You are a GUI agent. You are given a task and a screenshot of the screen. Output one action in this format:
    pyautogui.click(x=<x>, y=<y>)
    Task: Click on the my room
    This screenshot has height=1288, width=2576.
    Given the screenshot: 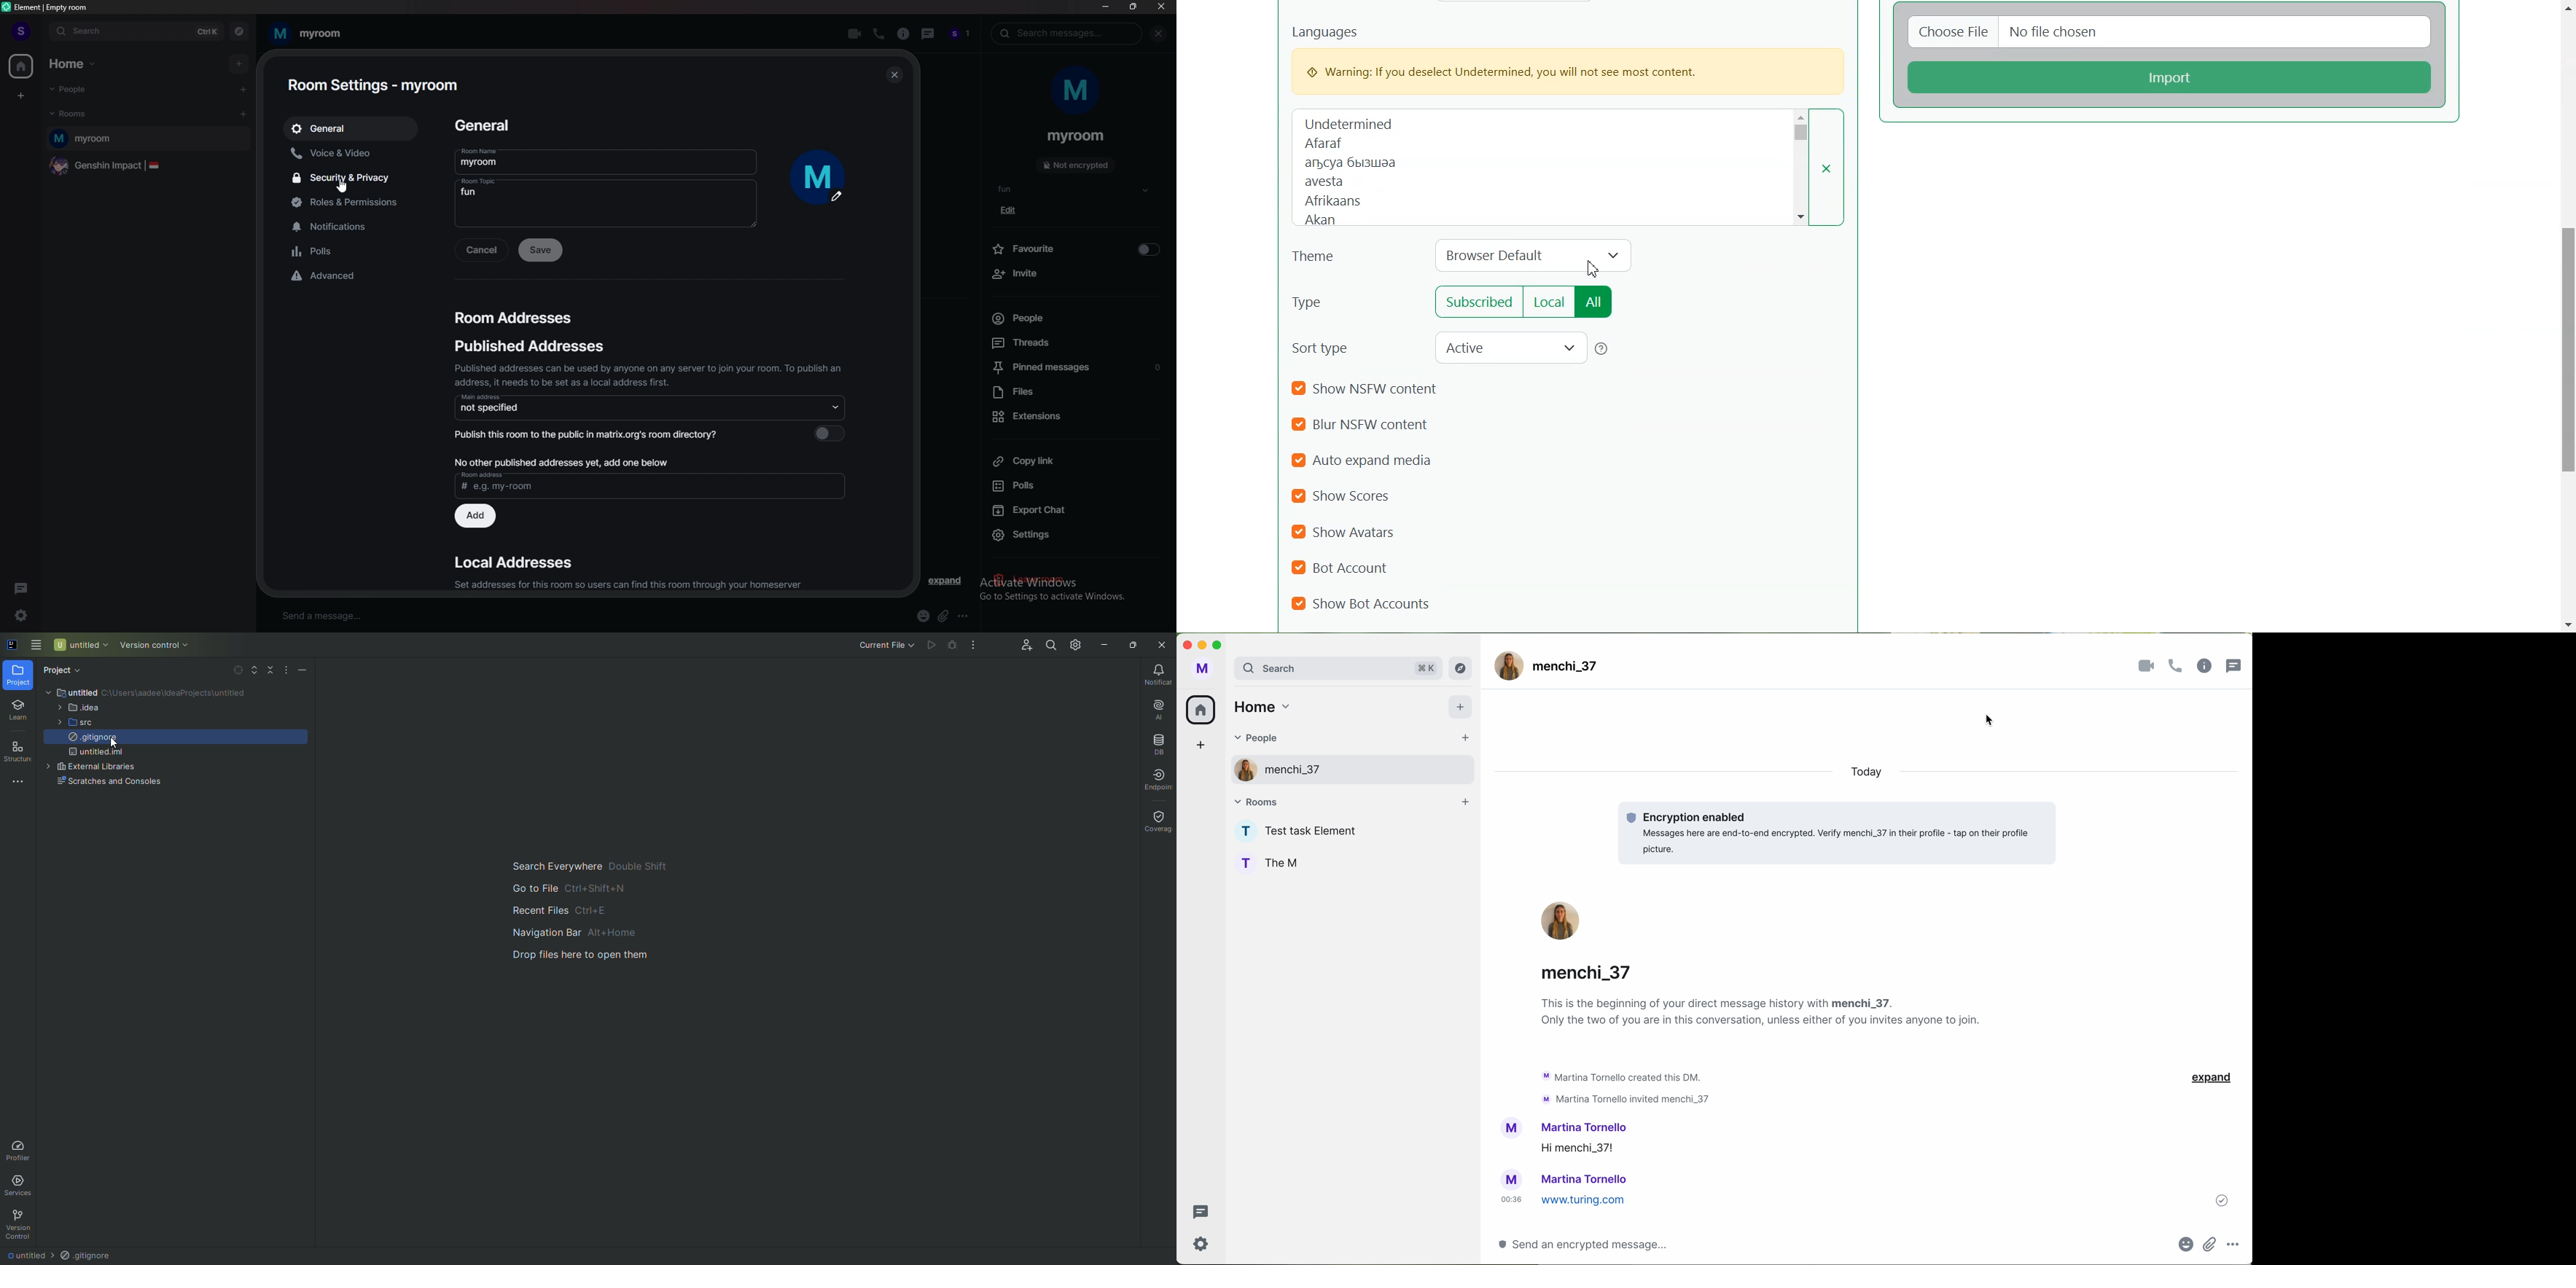 What is the action you would take?
    pyautogui.click(x=314, y=33)
    